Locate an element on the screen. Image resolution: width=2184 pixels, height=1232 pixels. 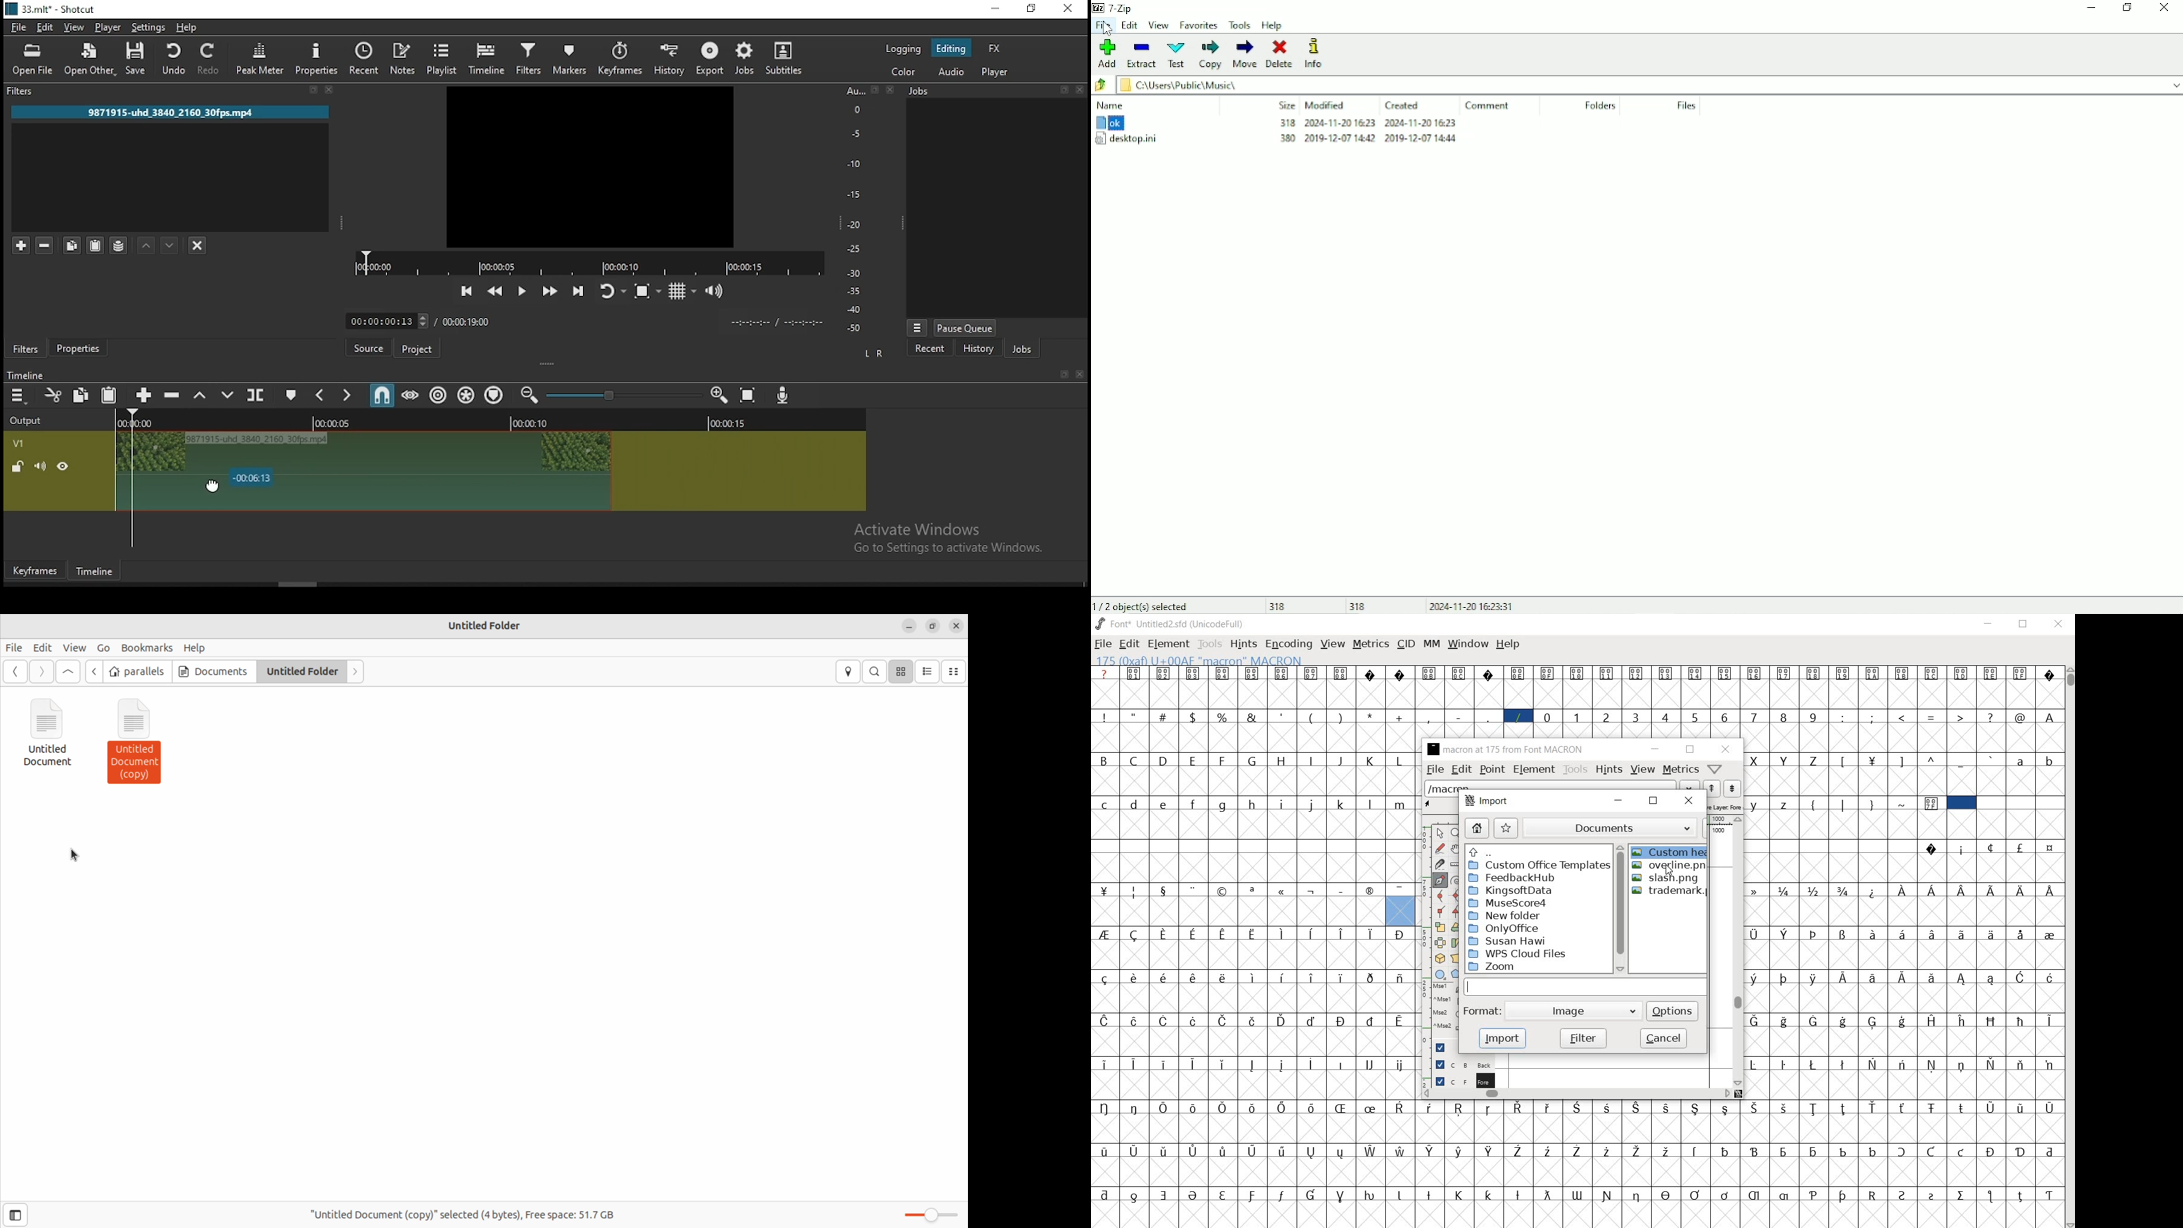
Symbol is located at coordinates (1549, 1107).